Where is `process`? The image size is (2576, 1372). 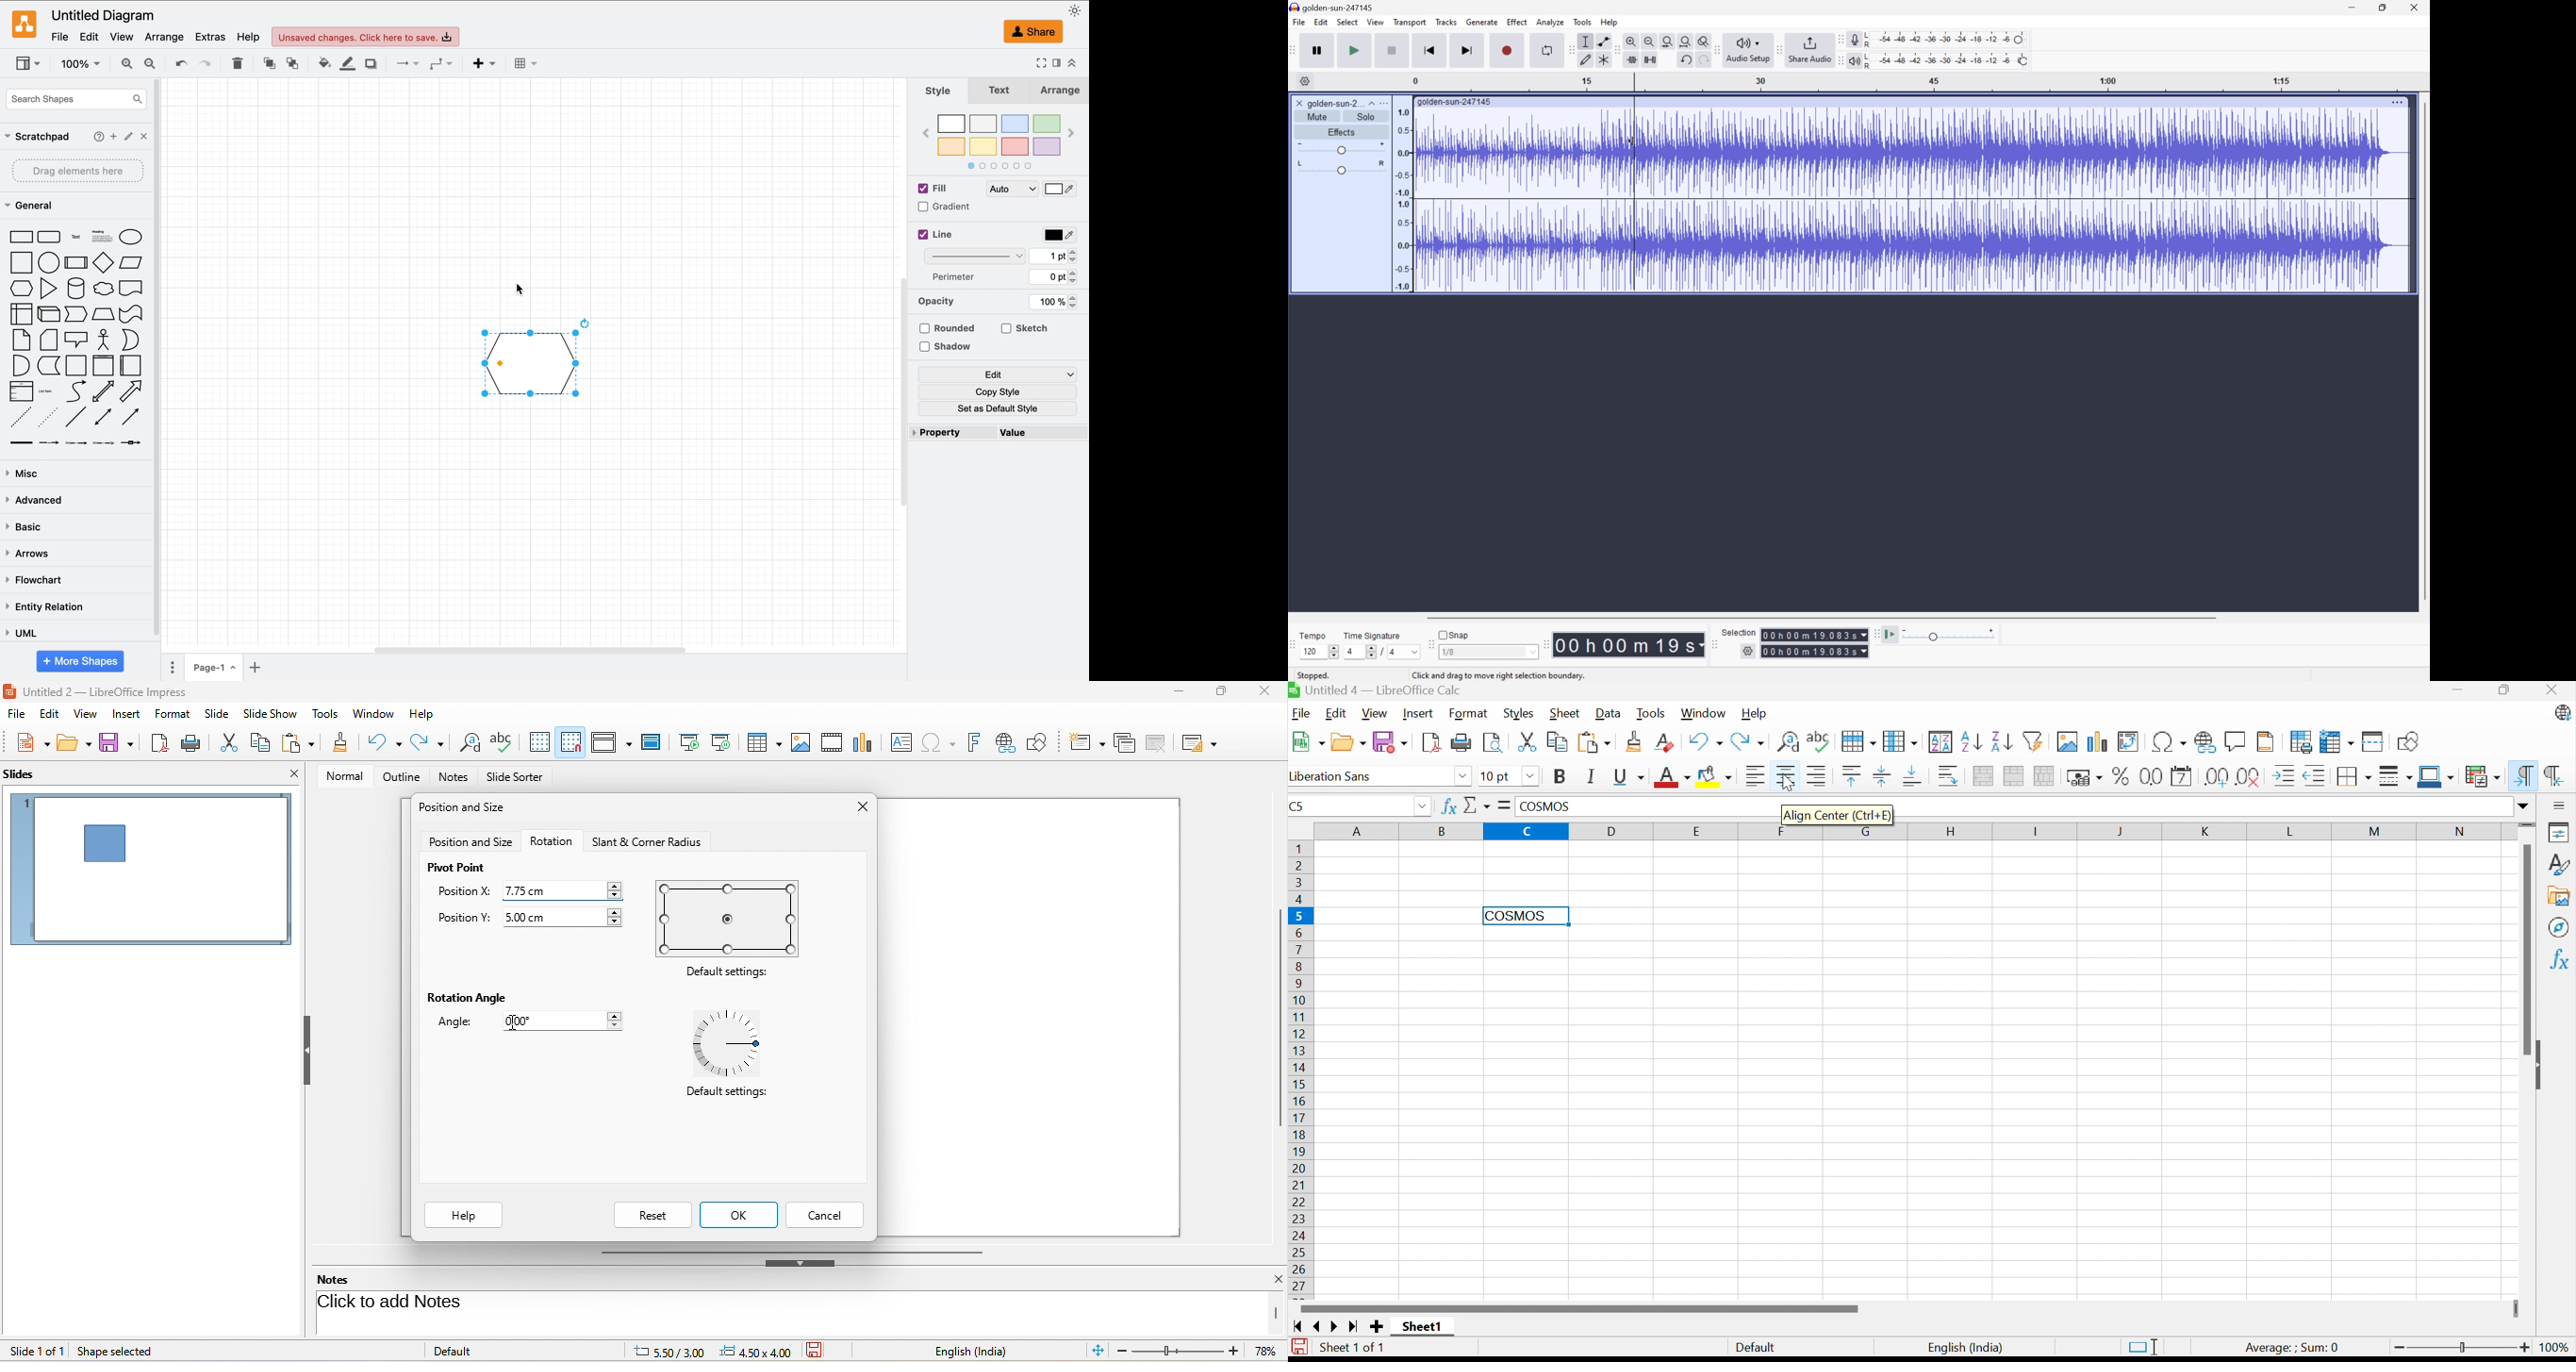
process is located at coordinates (75, 261).